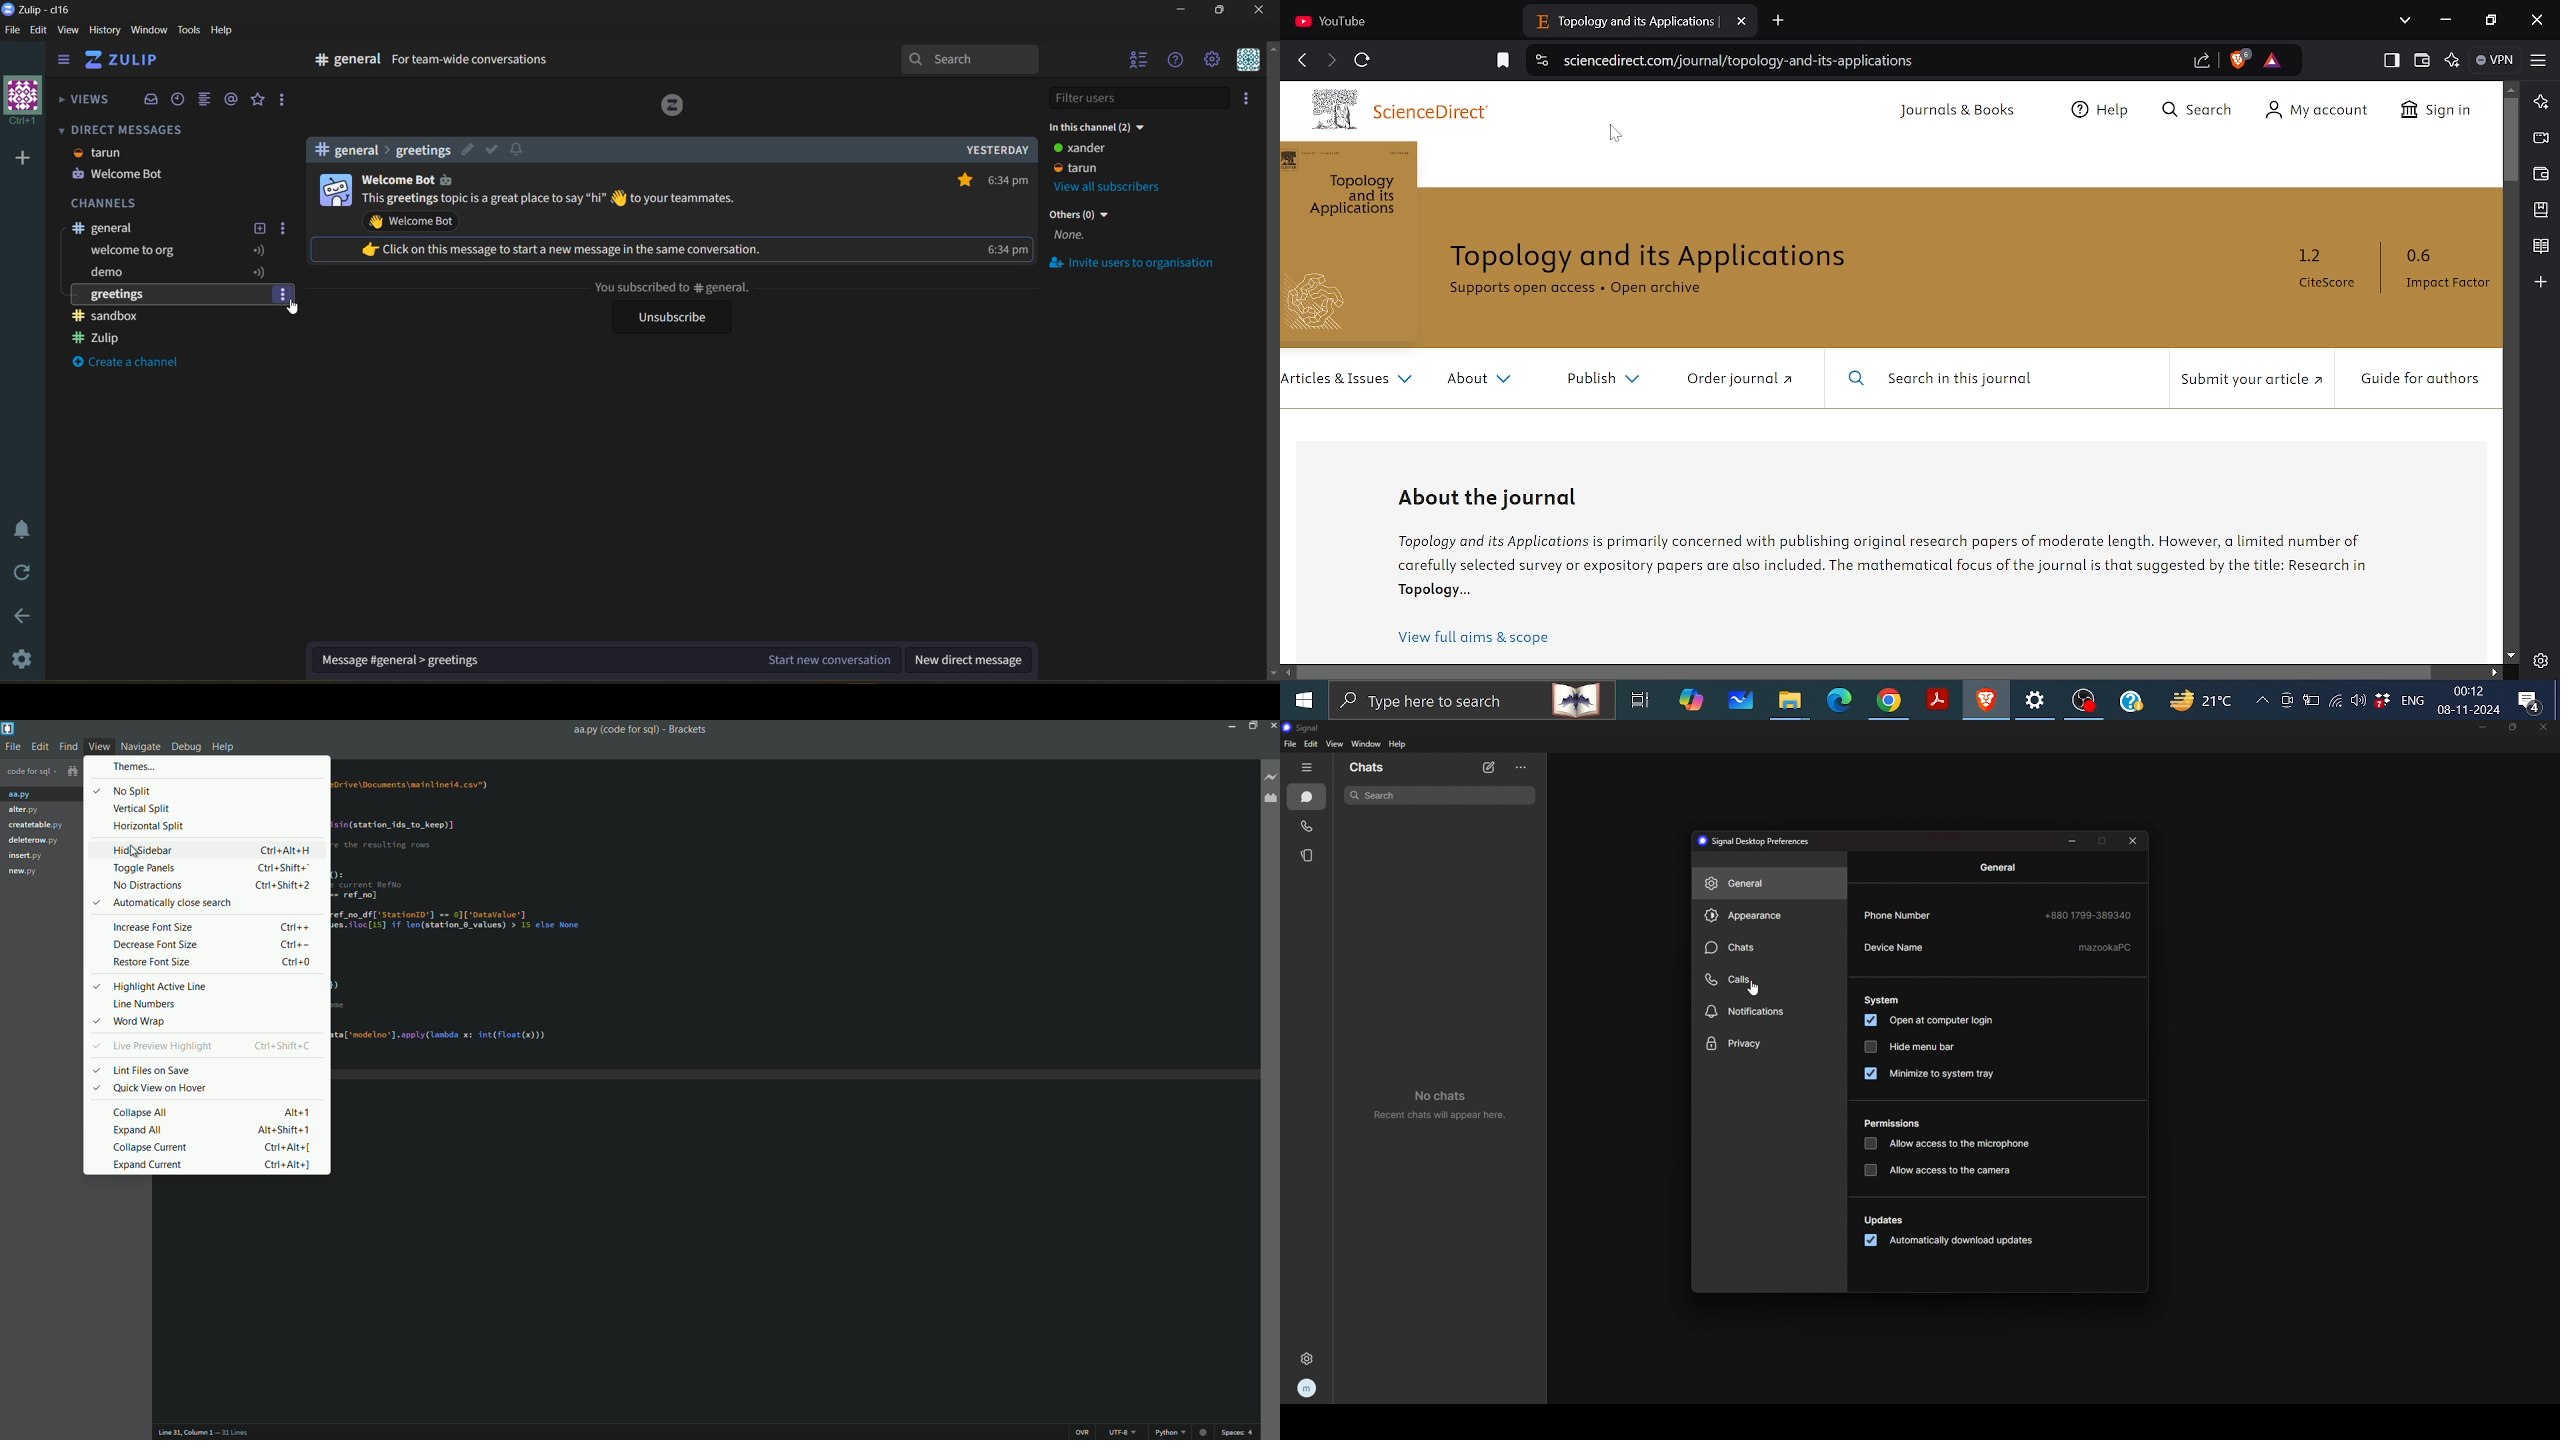 The height and width of the screenshot is (1456, 2576). I want to click on app name, so click(689, 728).